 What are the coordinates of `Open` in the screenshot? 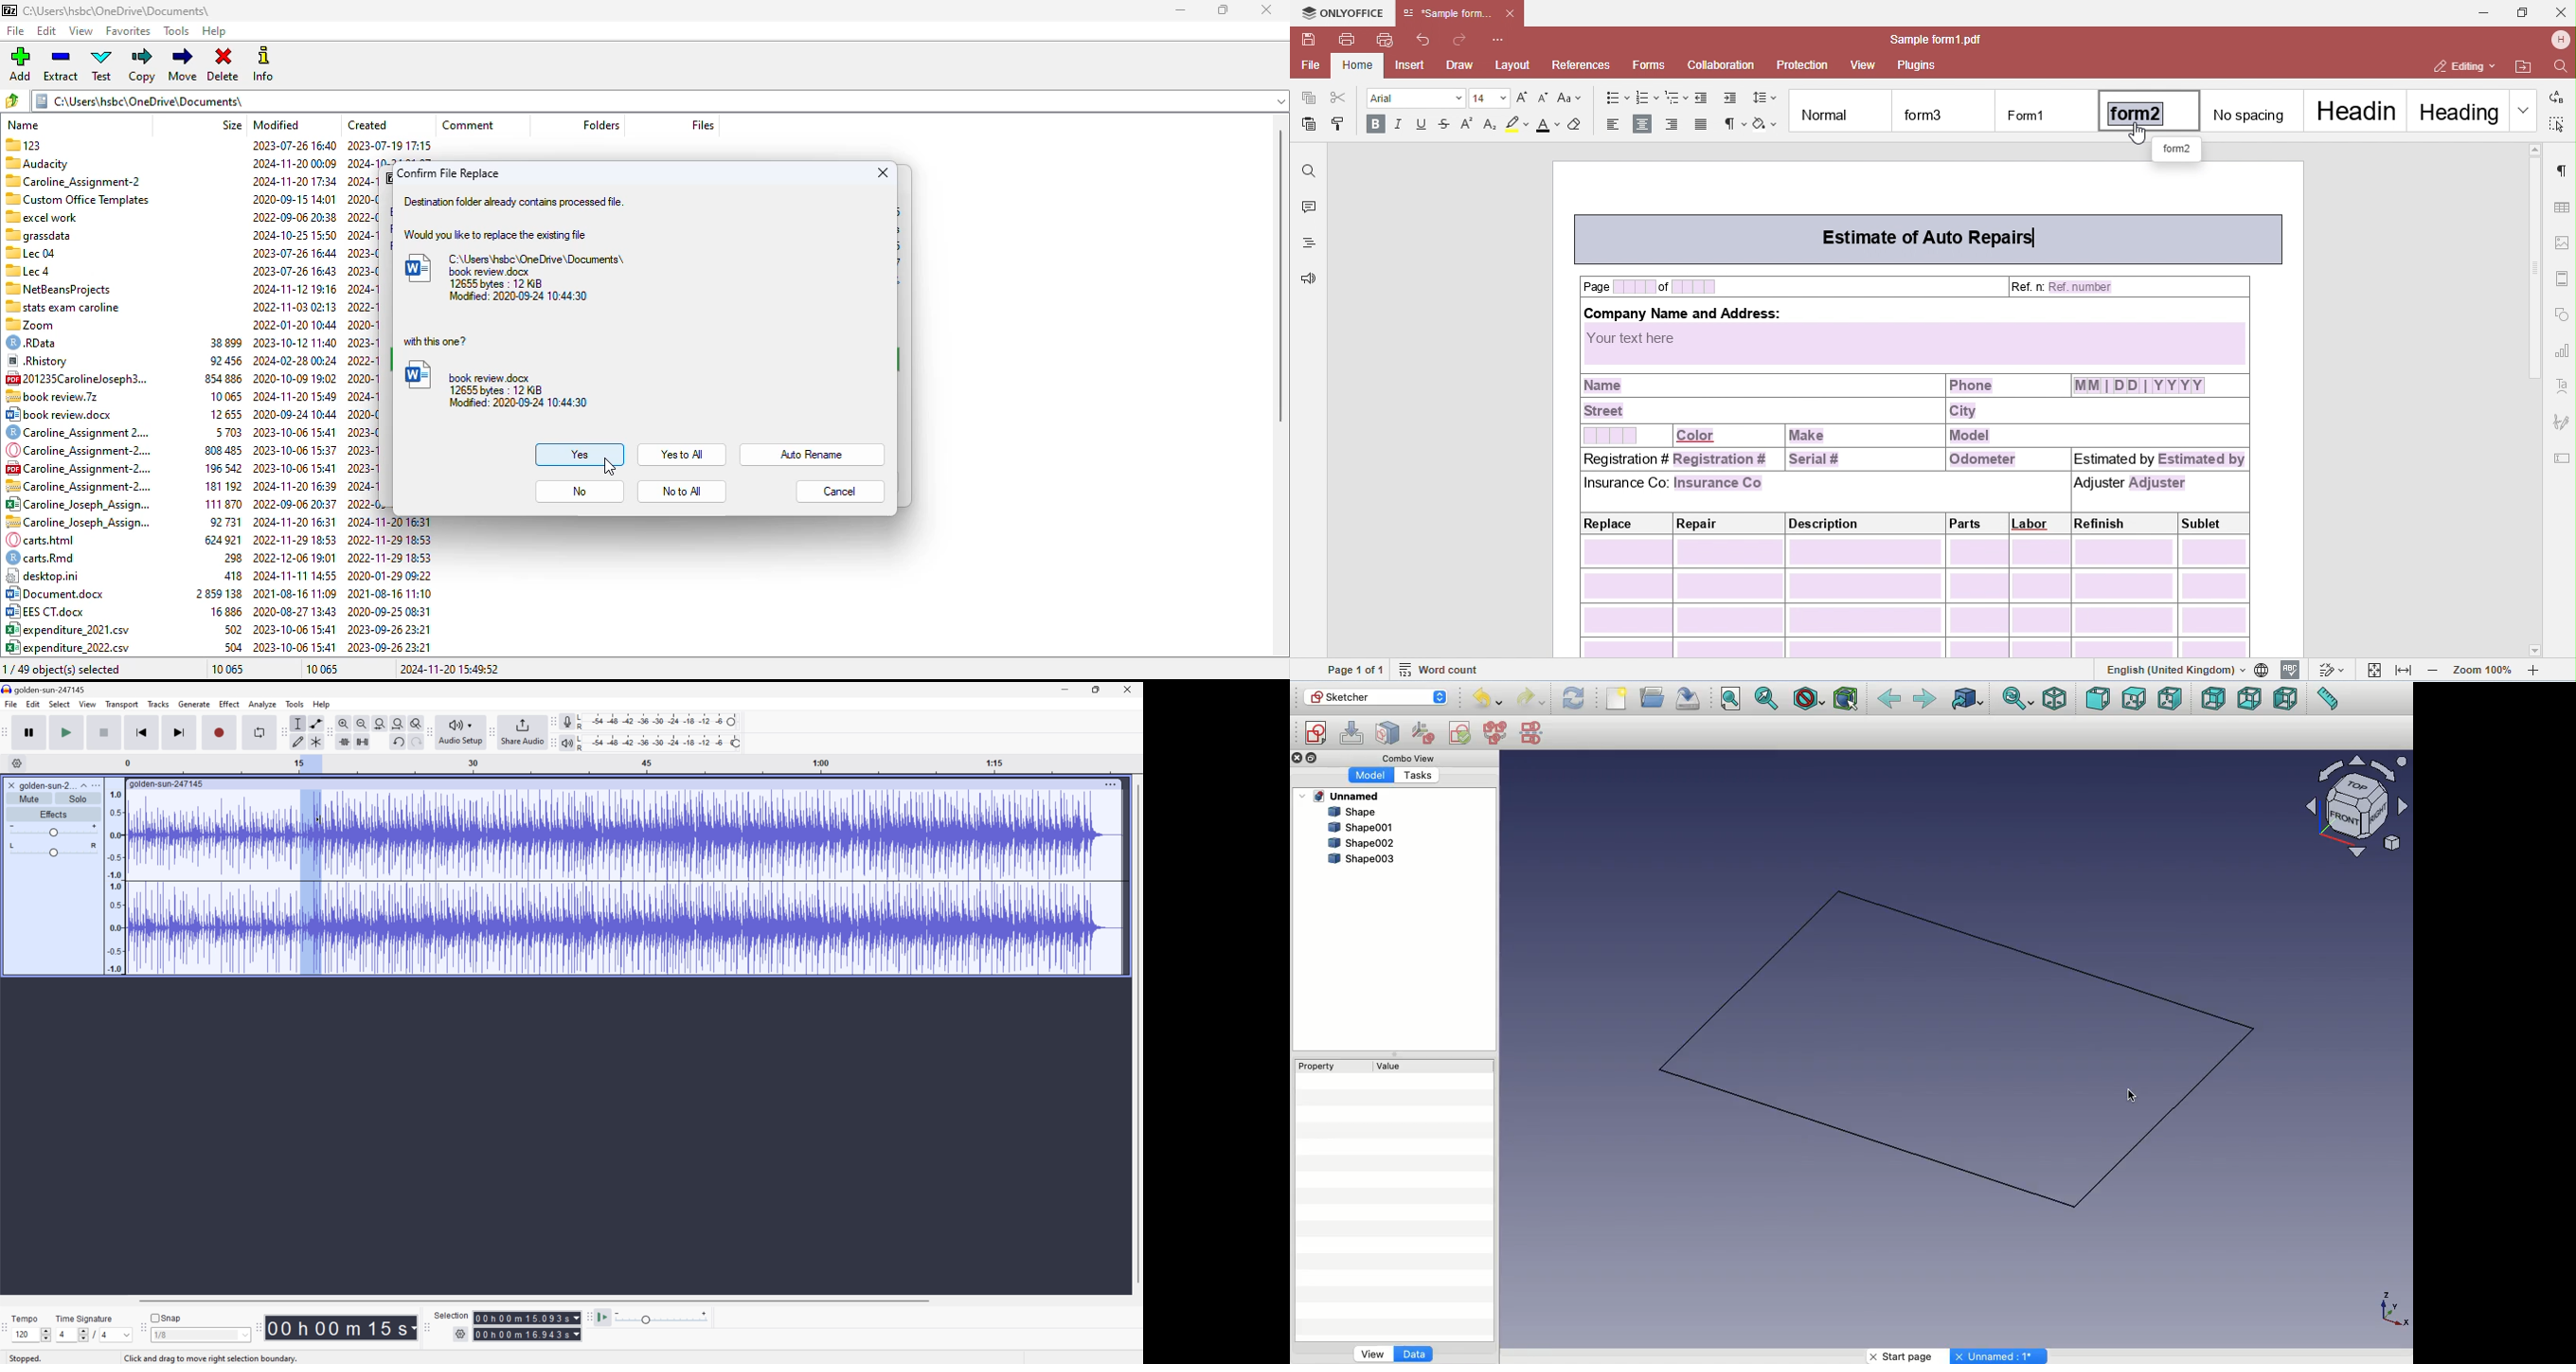 It's located at (1654, 696).